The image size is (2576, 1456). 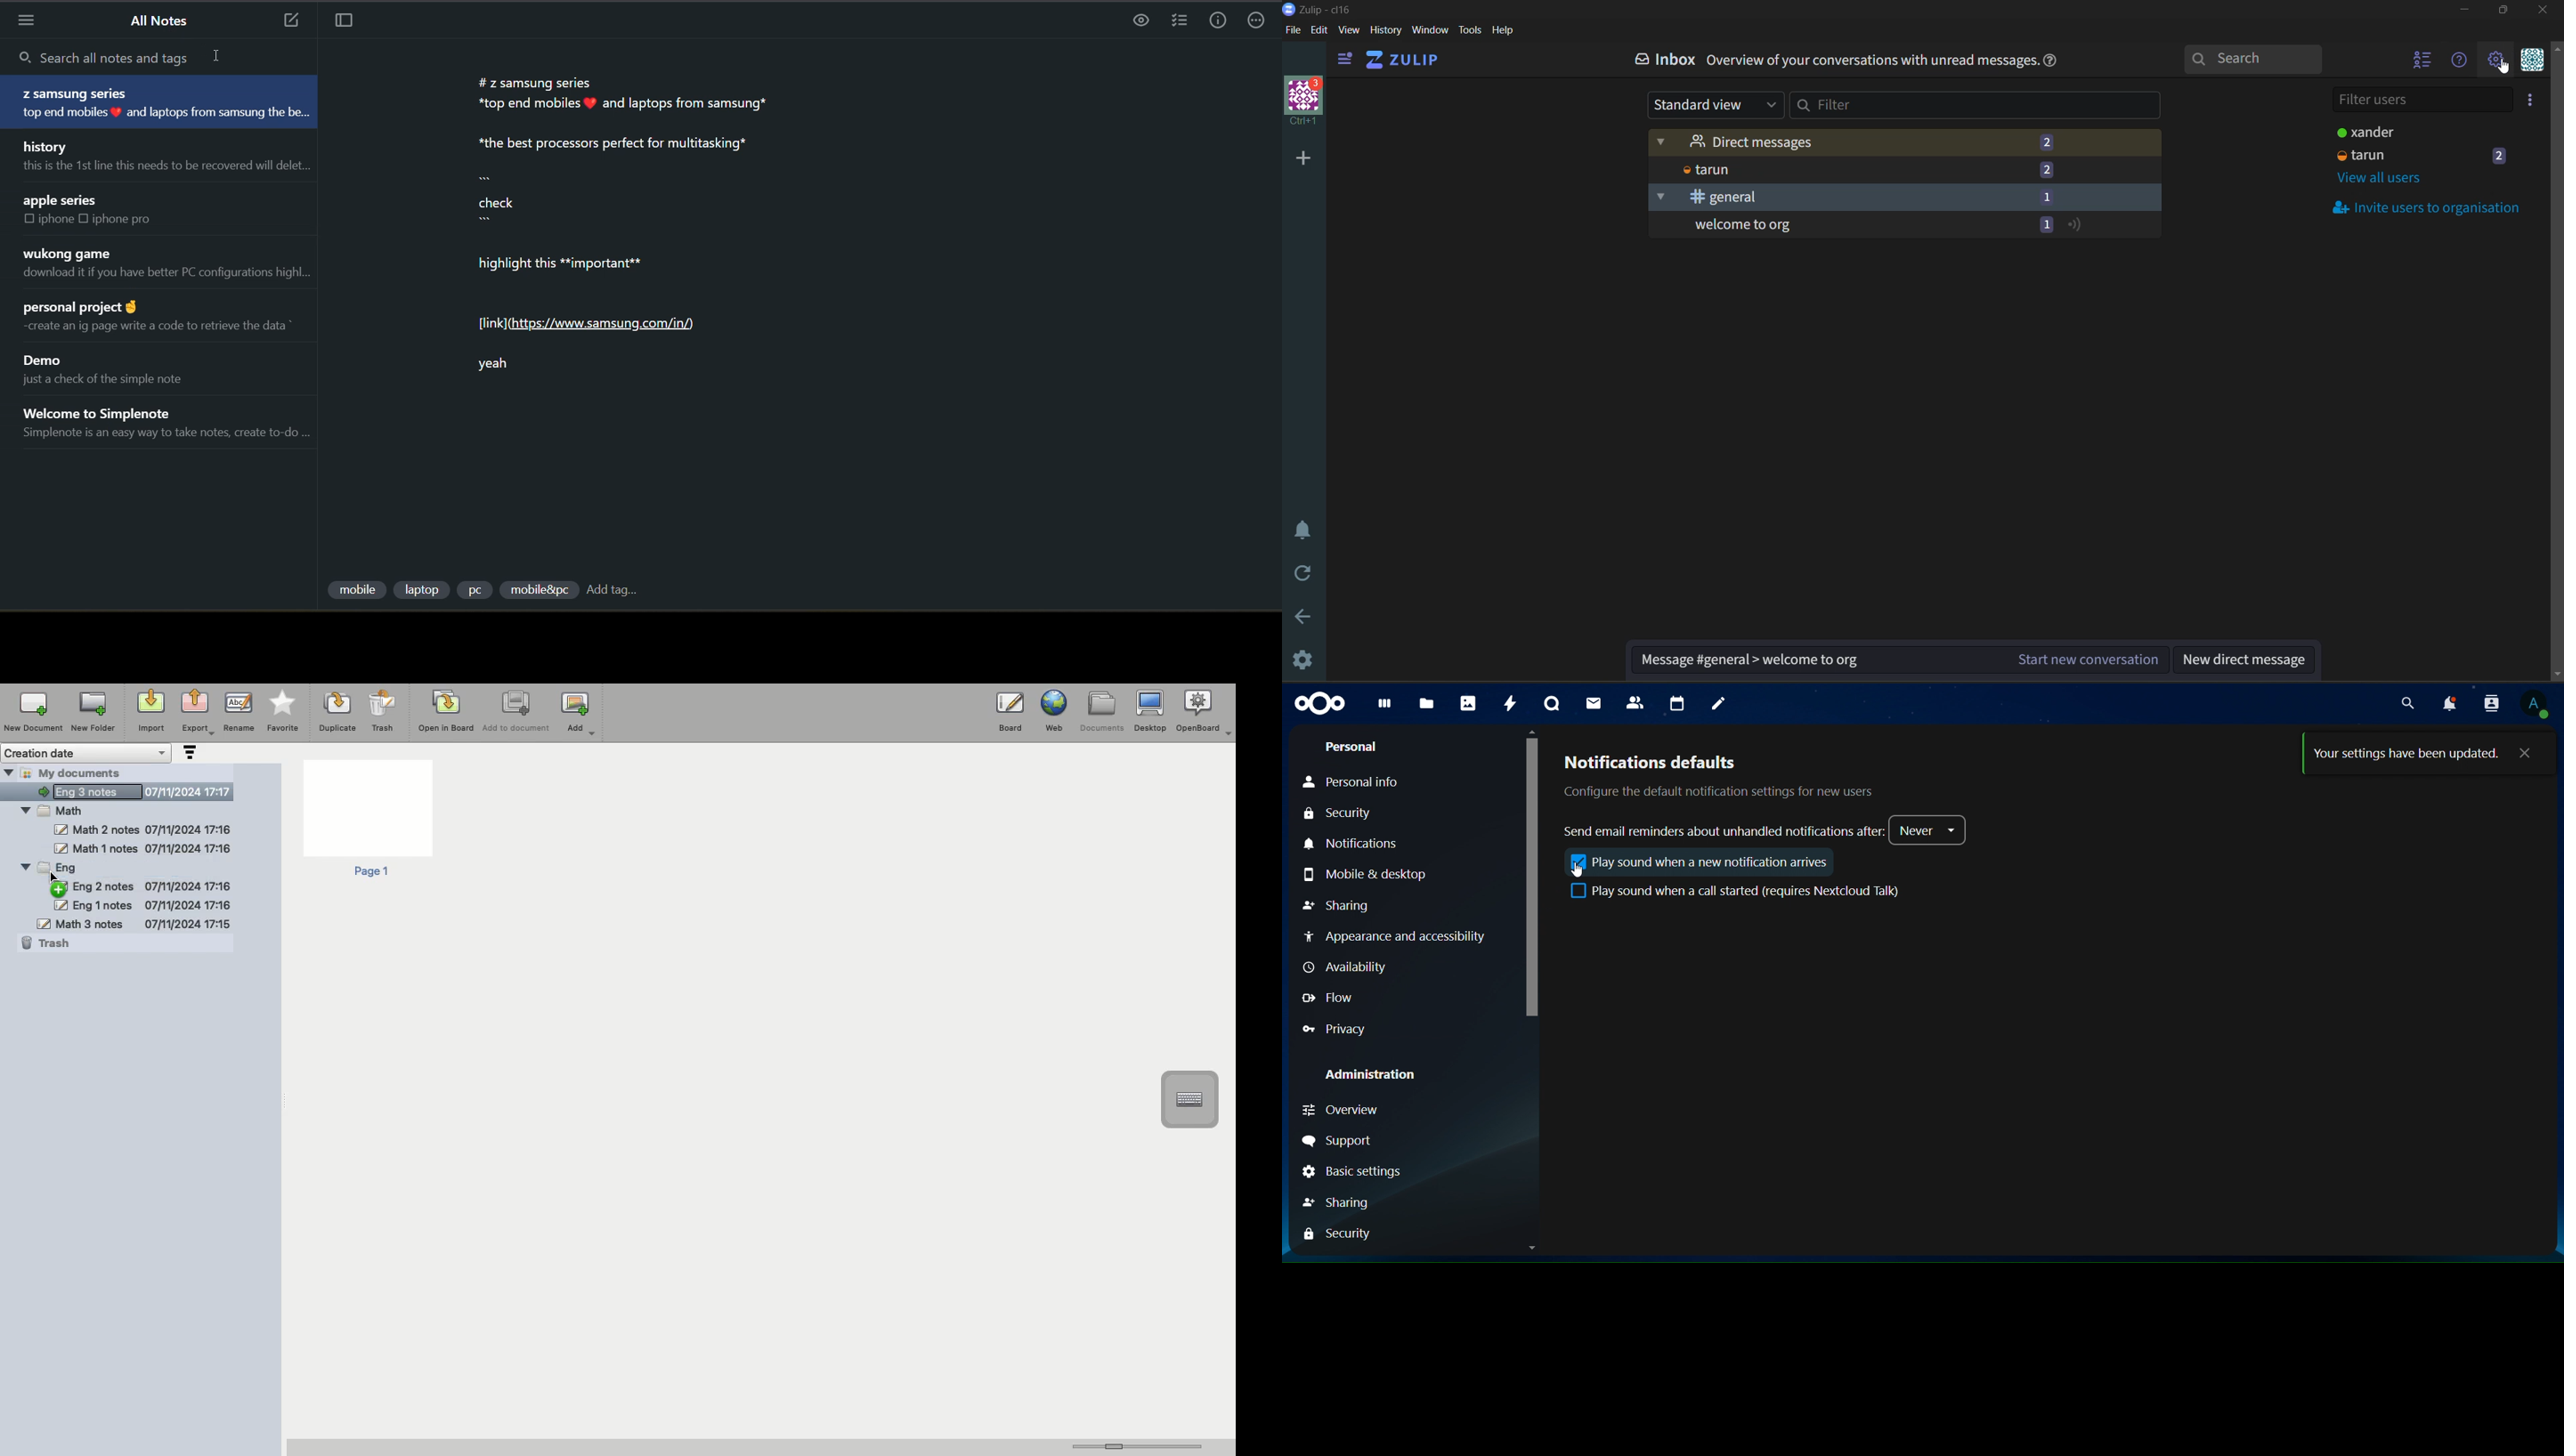 What do you see at coordinates (92, 713) in the screenshot?
I see `New folder` at bounding box center [92, 713].